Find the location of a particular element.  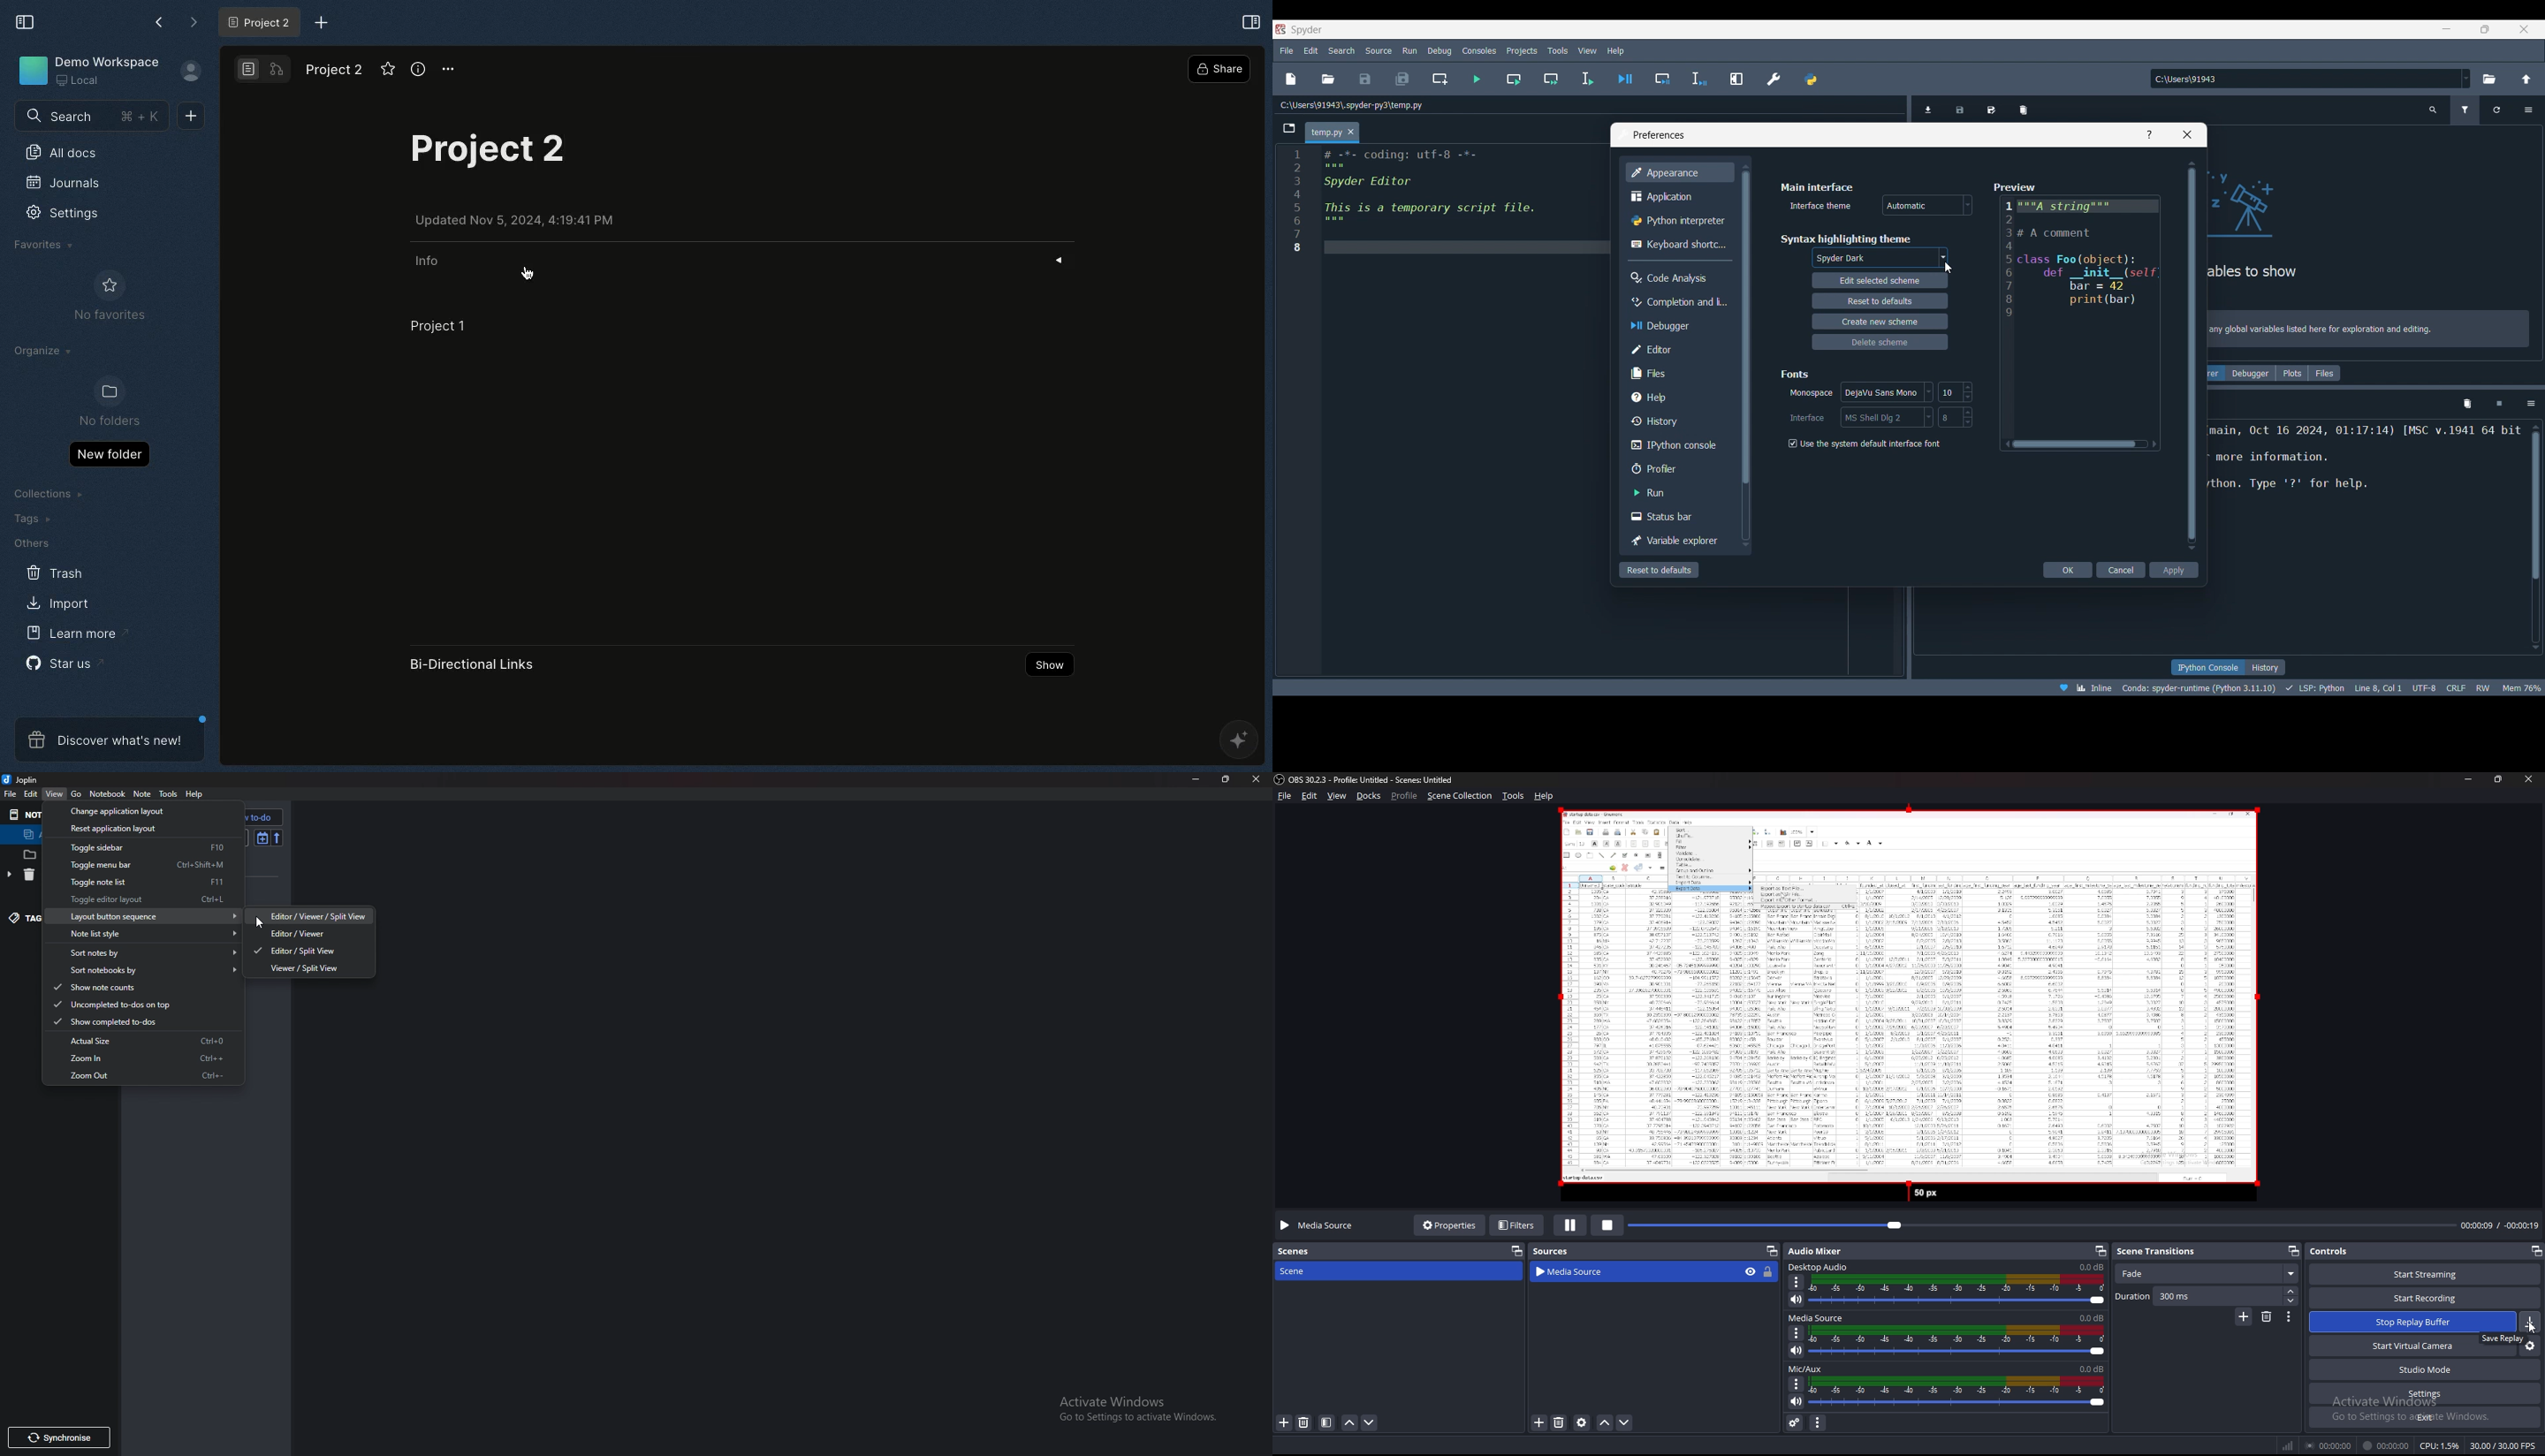

settings is located at coordinates (2425, 1394).